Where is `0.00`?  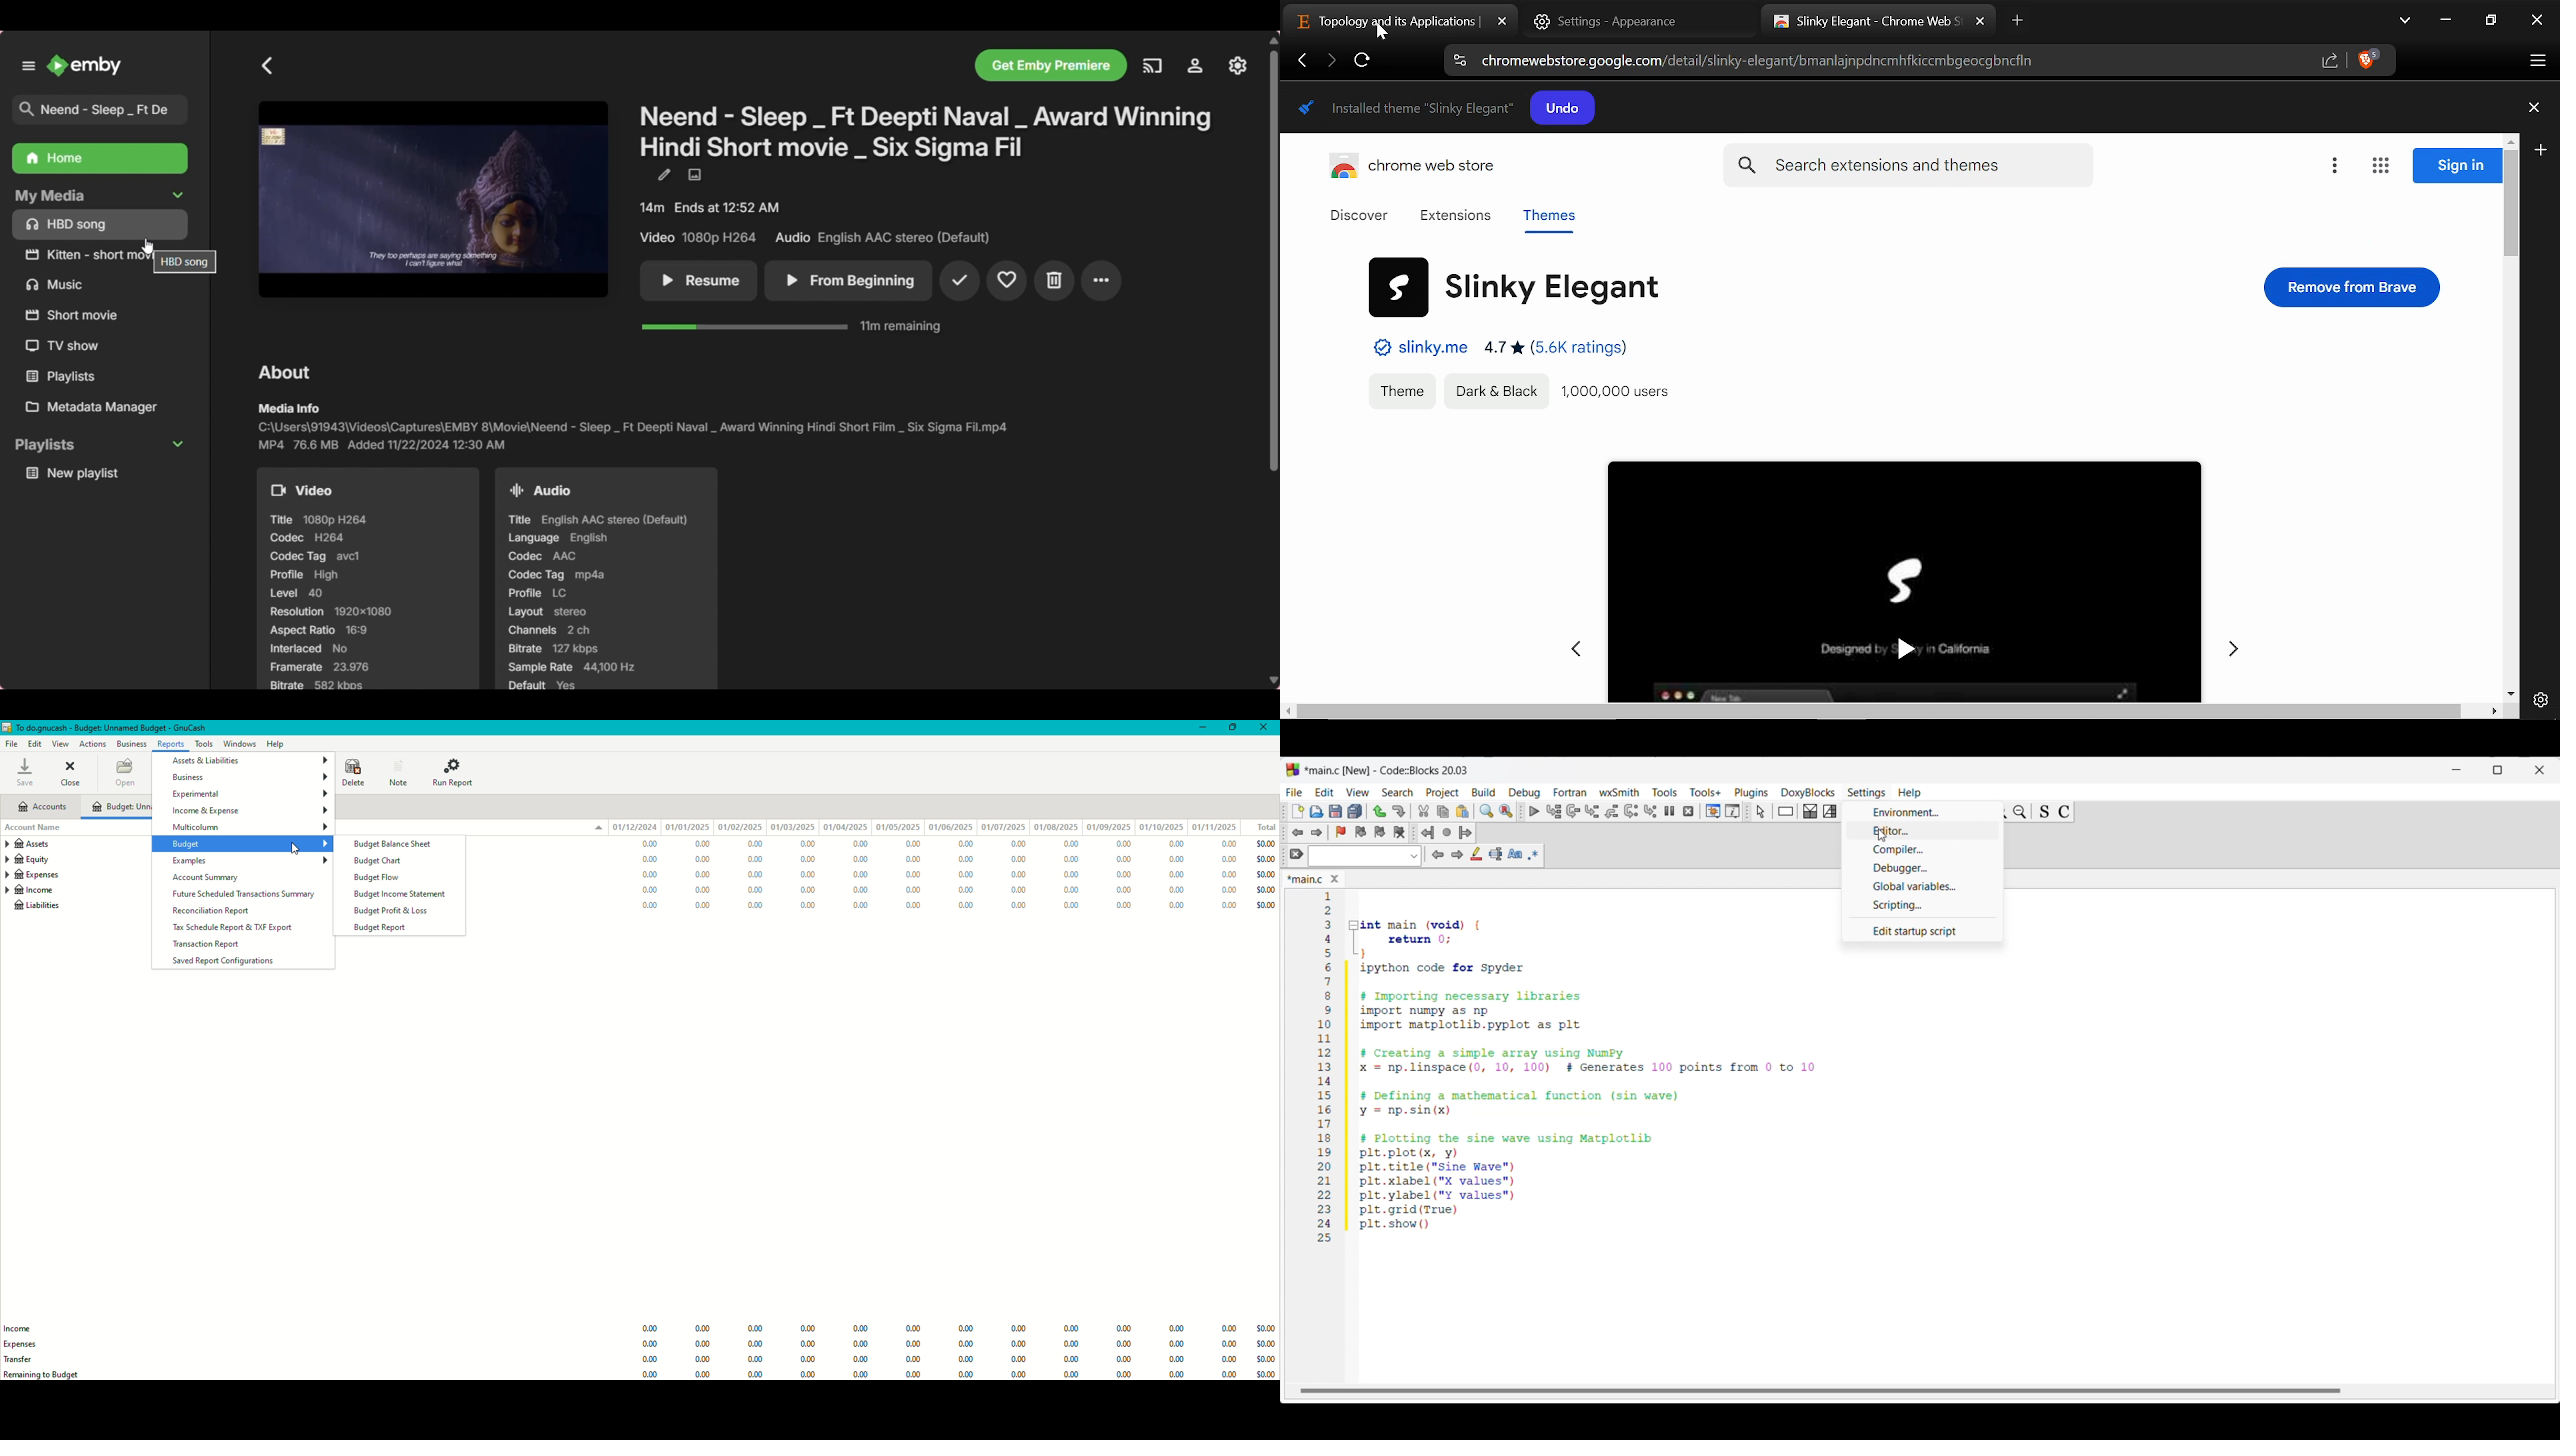
0.00 is located at coordinates (801, 845).